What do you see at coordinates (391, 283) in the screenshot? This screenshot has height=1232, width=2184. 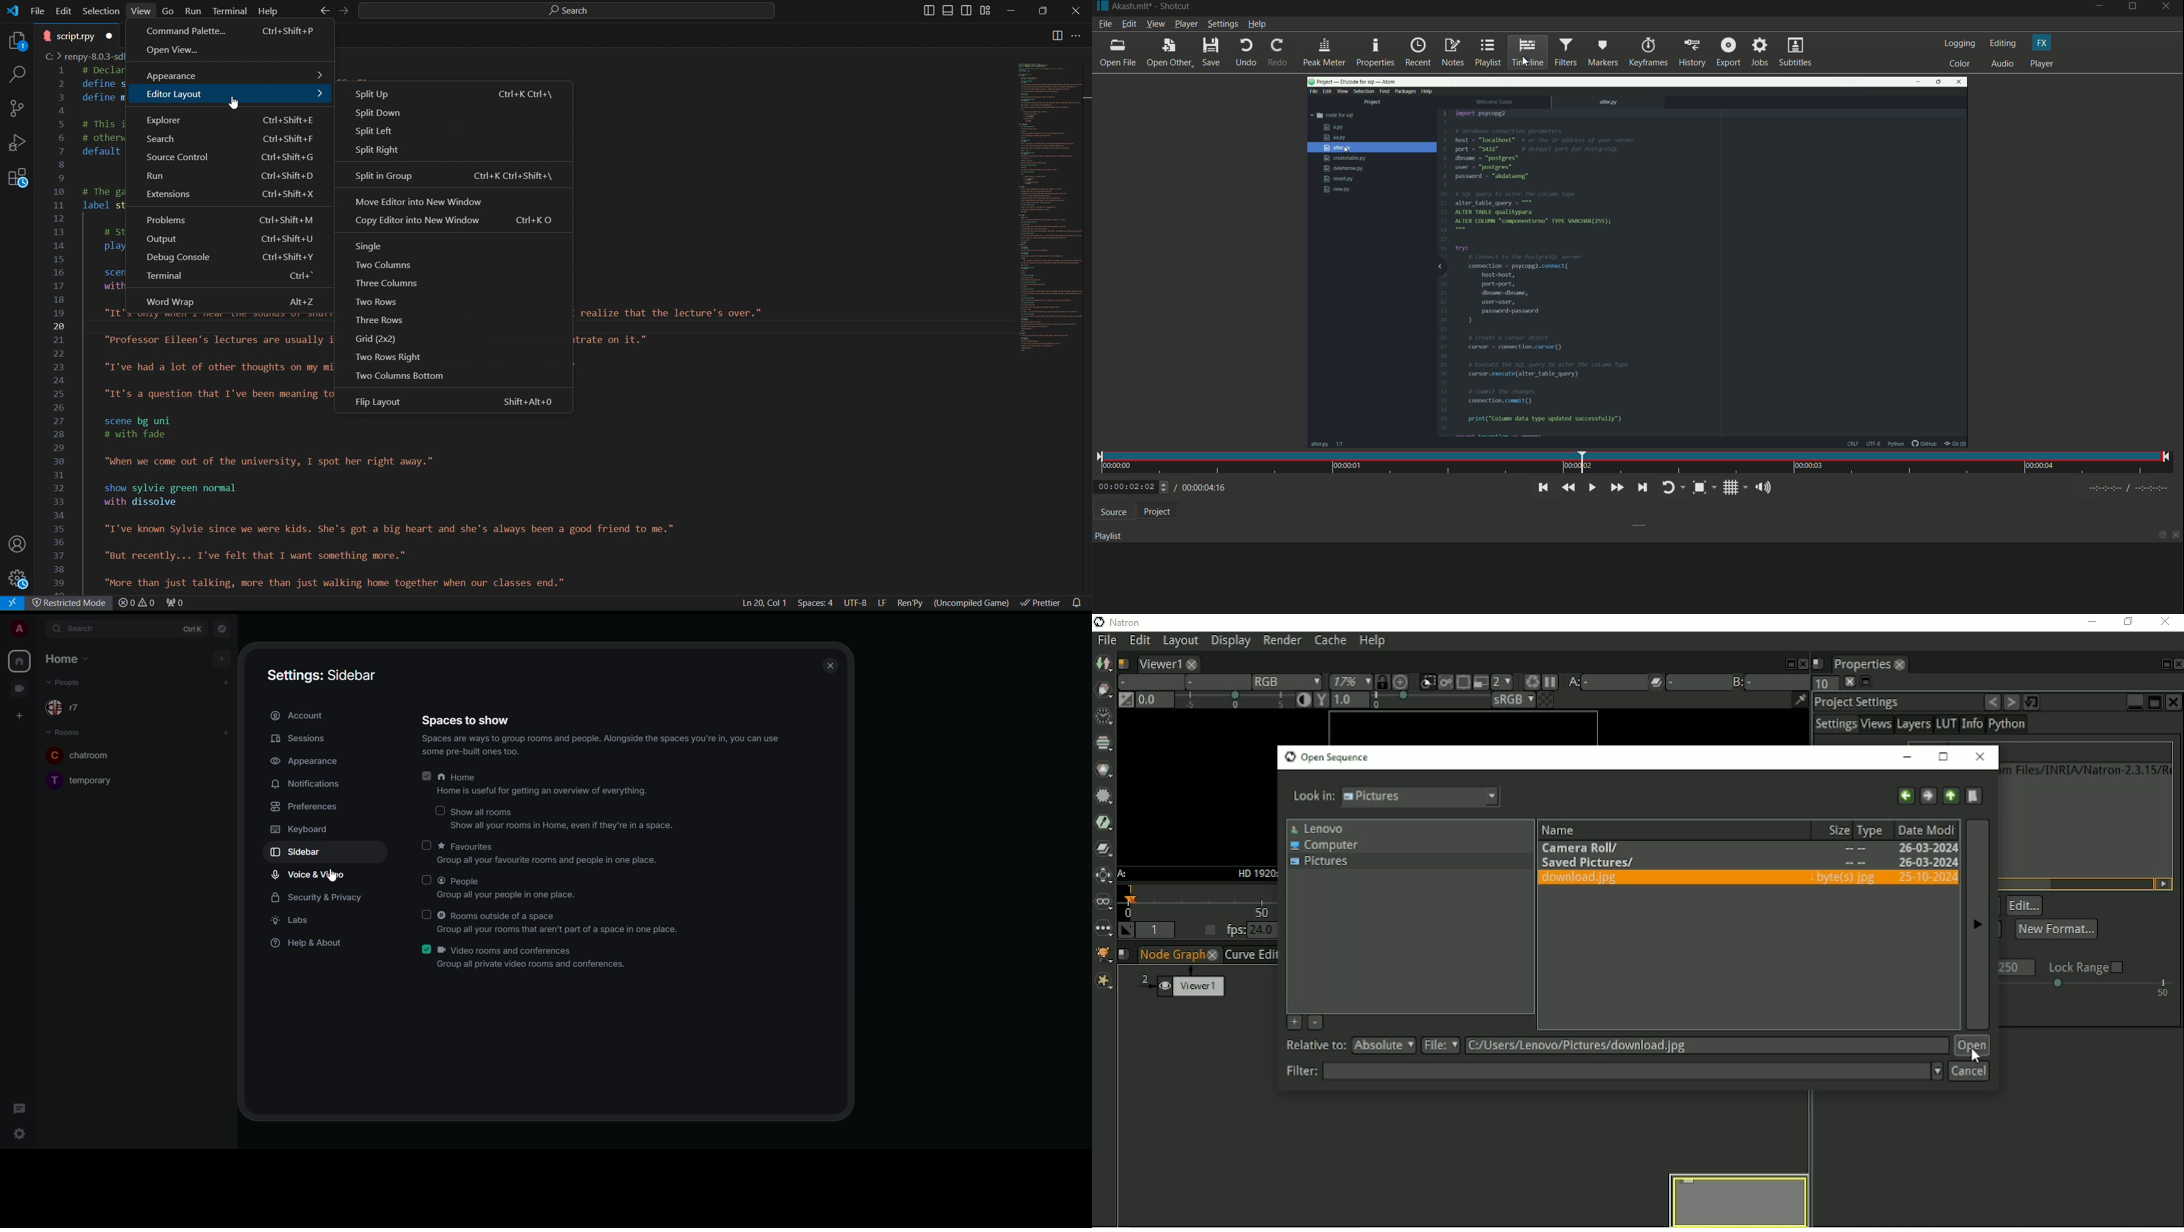 I see `Three Columns` at bounding box center [391, 283].